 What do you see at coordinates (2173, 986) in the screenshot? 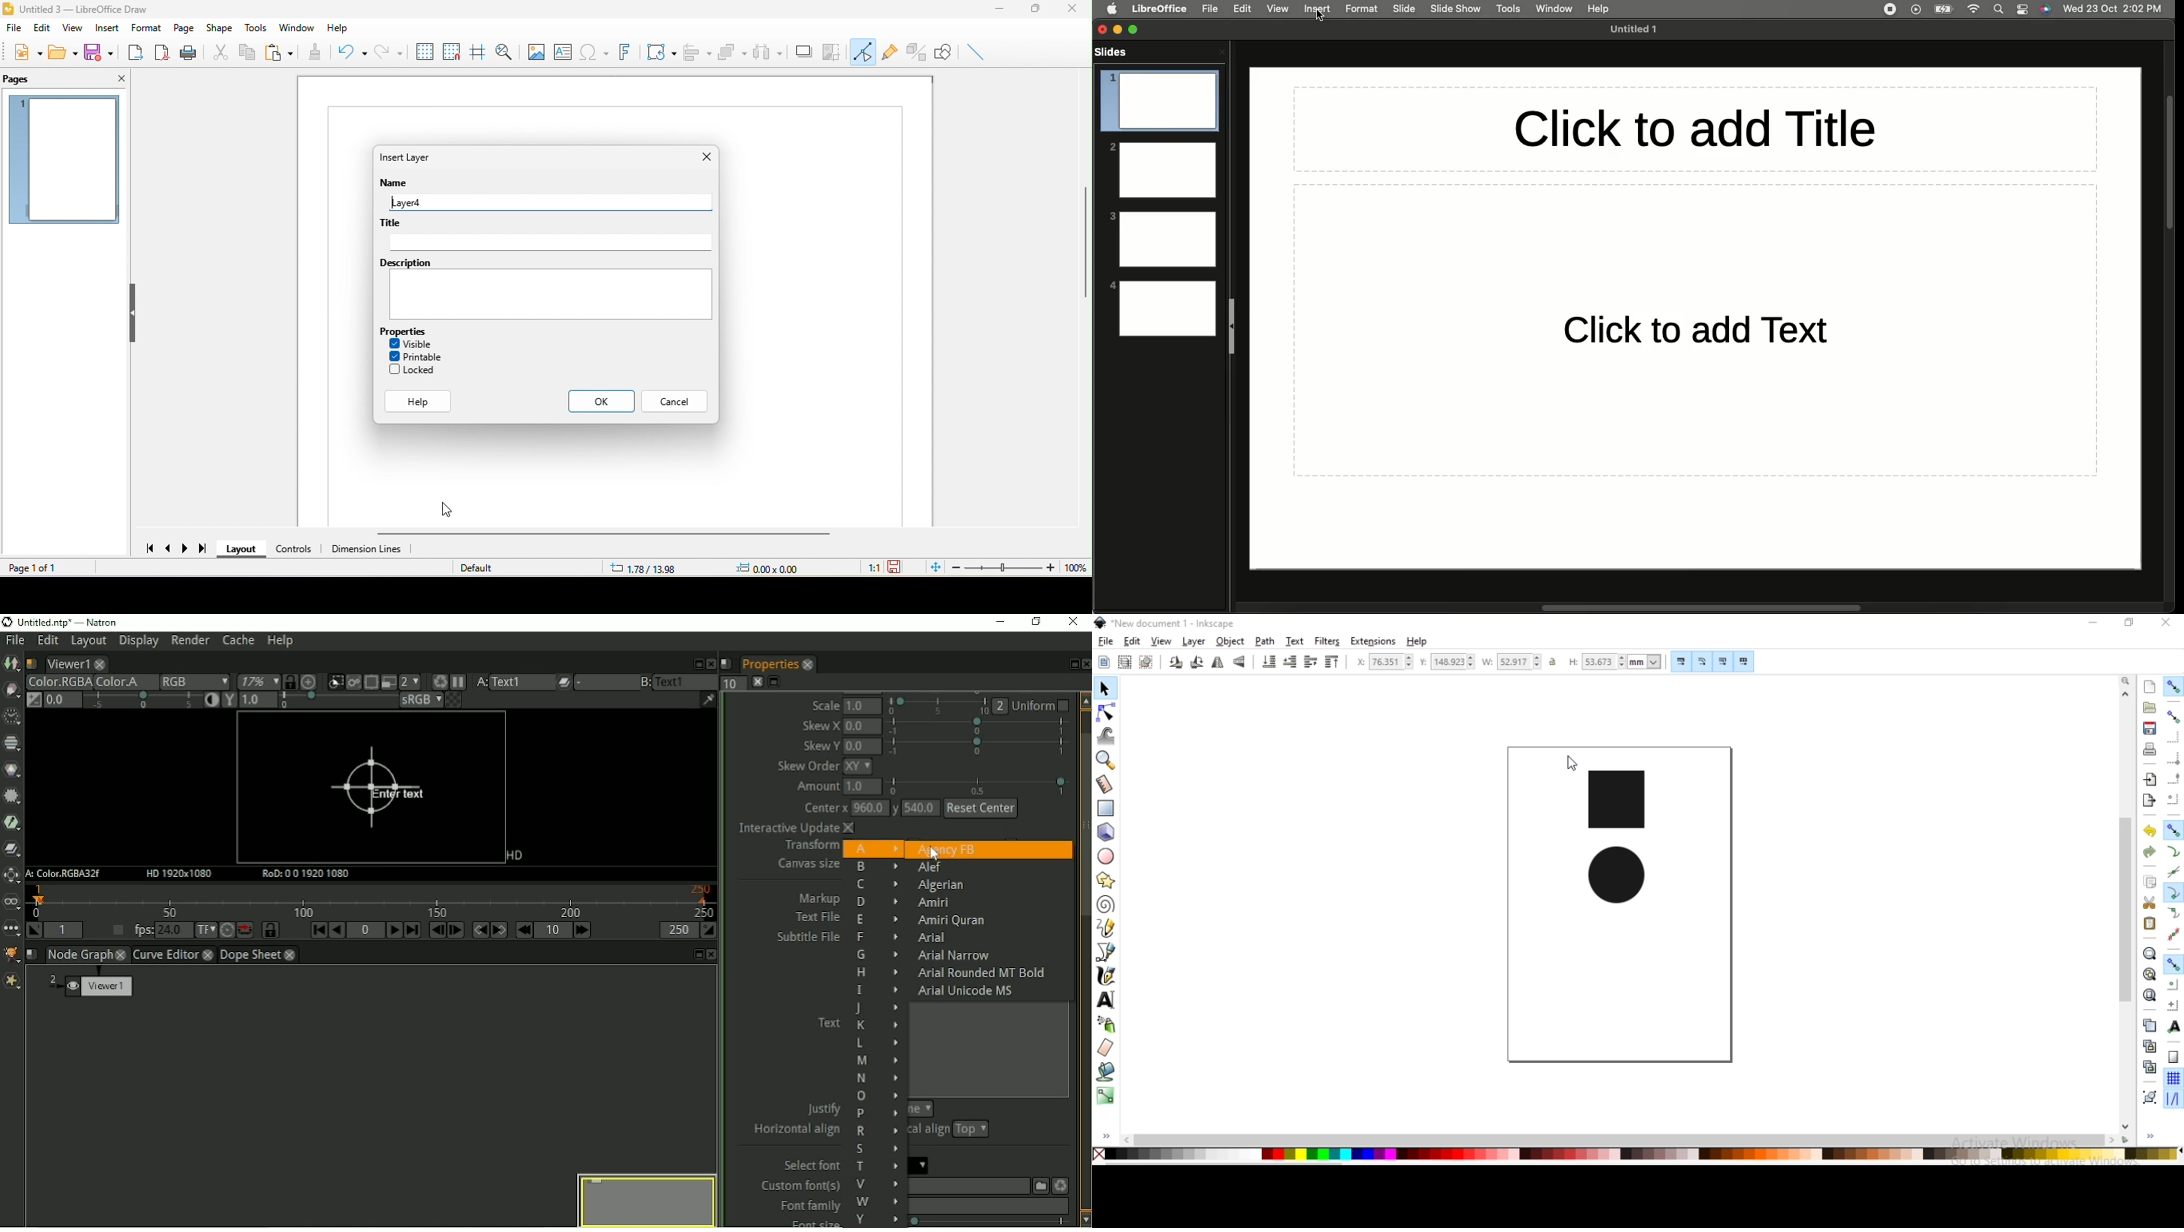
I see `snap centers of objects` at bounding box center [2173, 986].